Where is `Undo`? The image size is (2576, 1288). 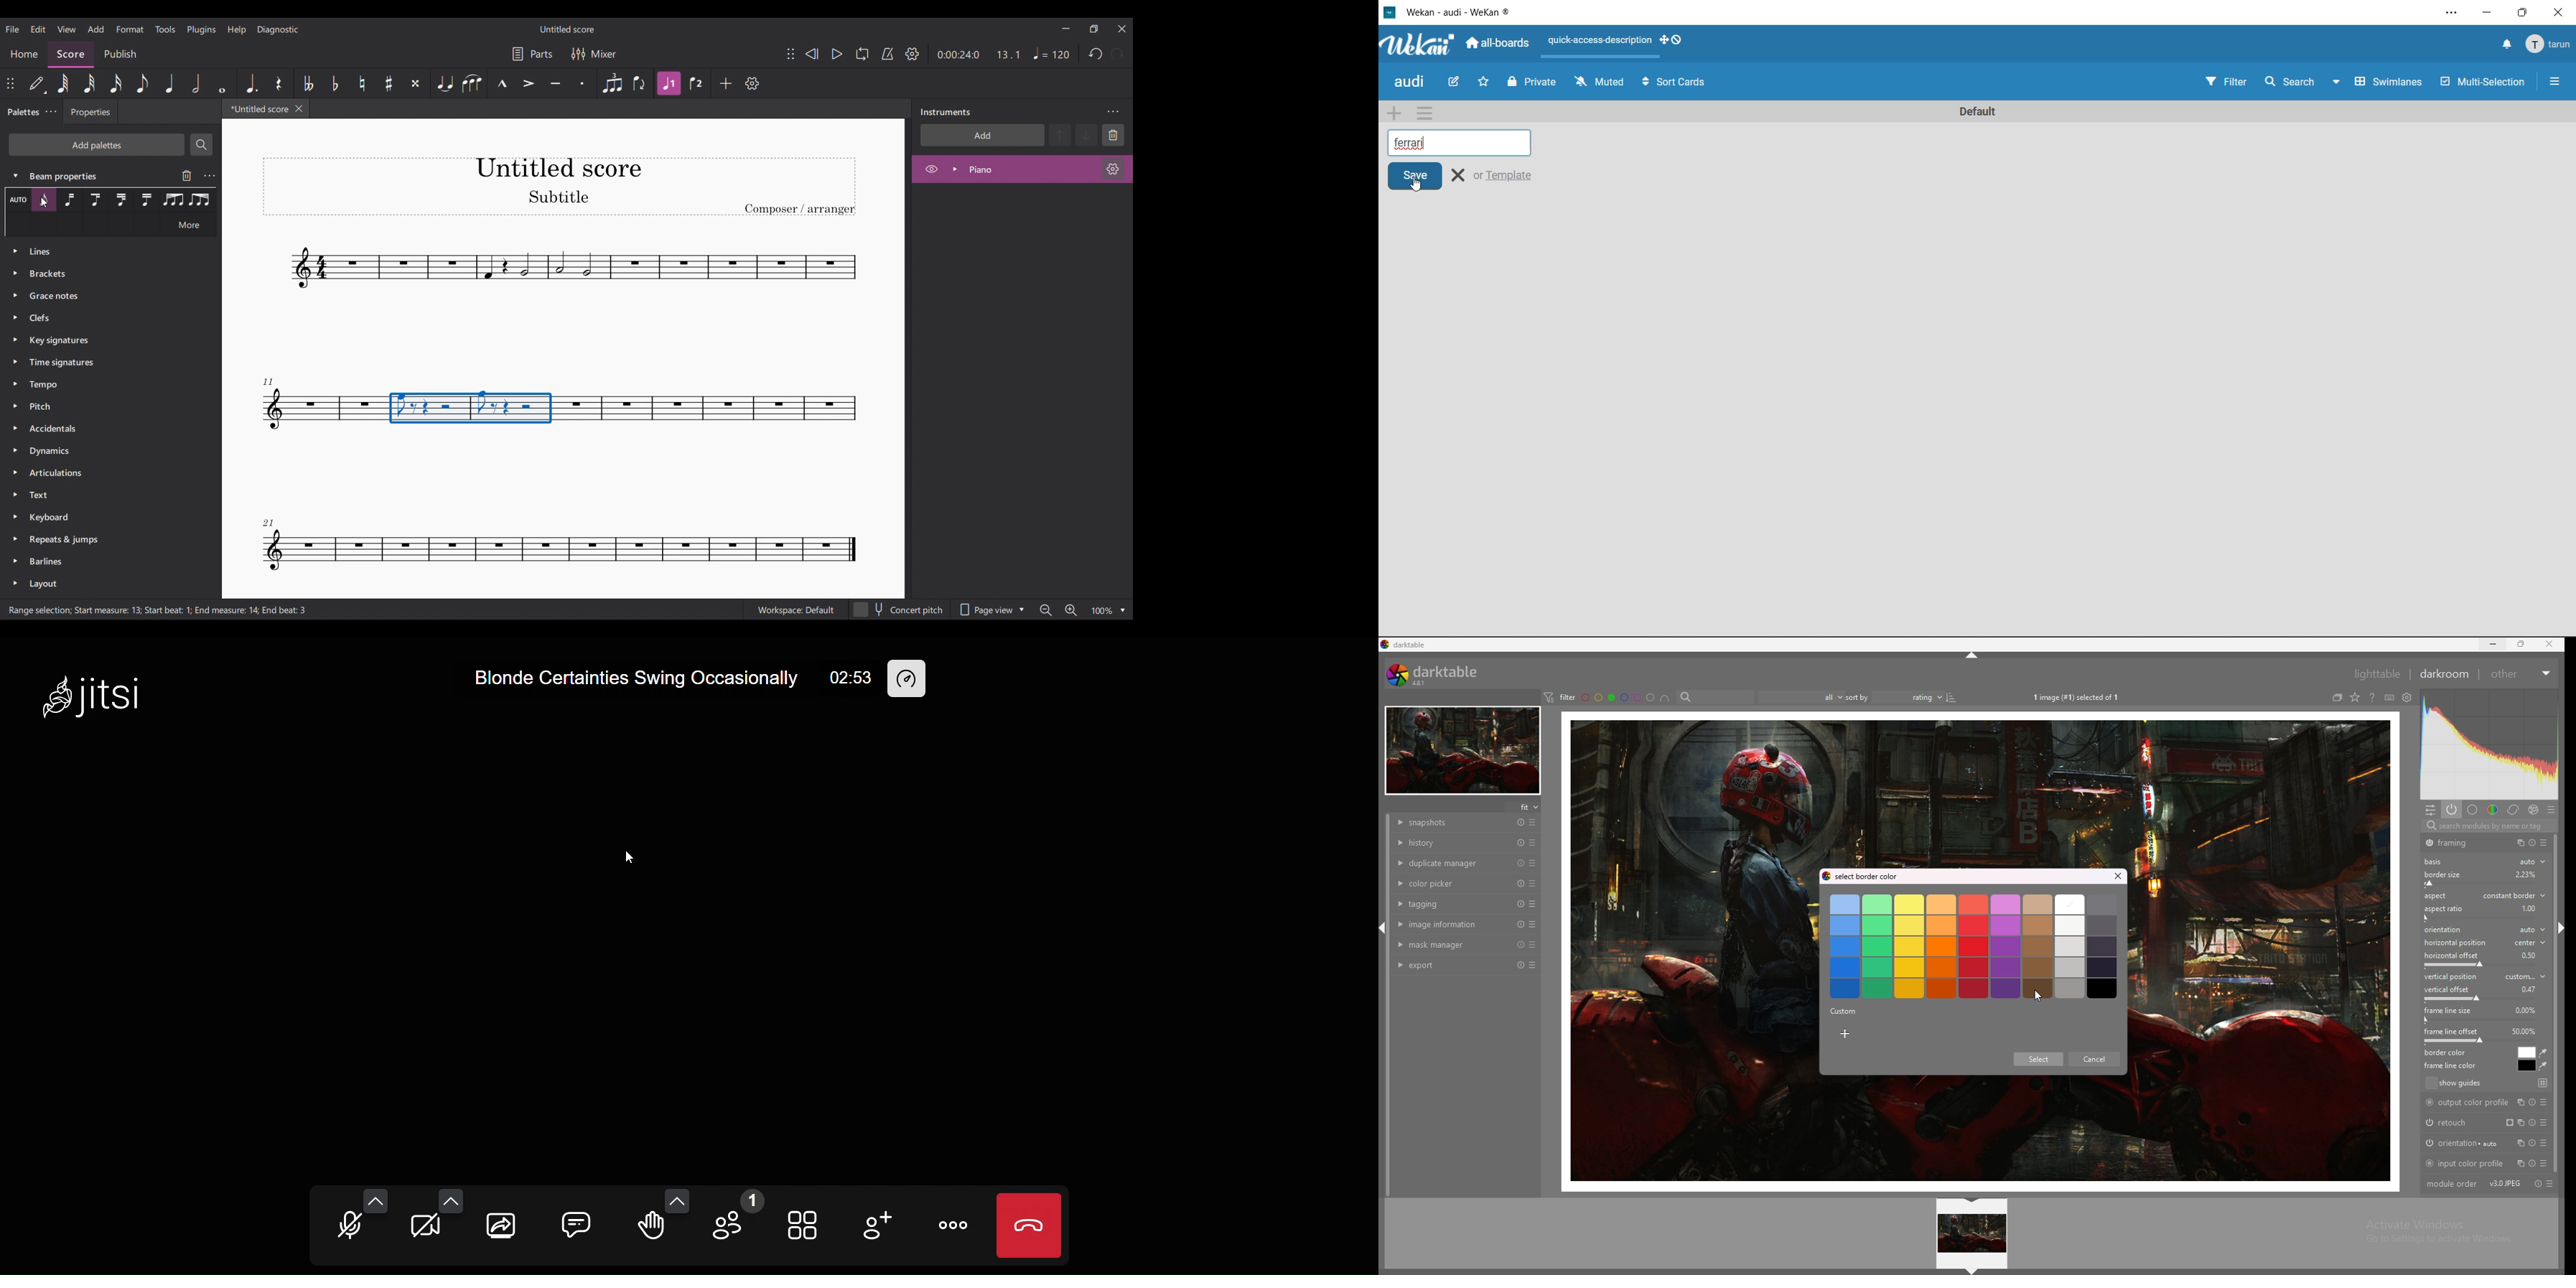
Undo is located at coordinates (1097, 54).